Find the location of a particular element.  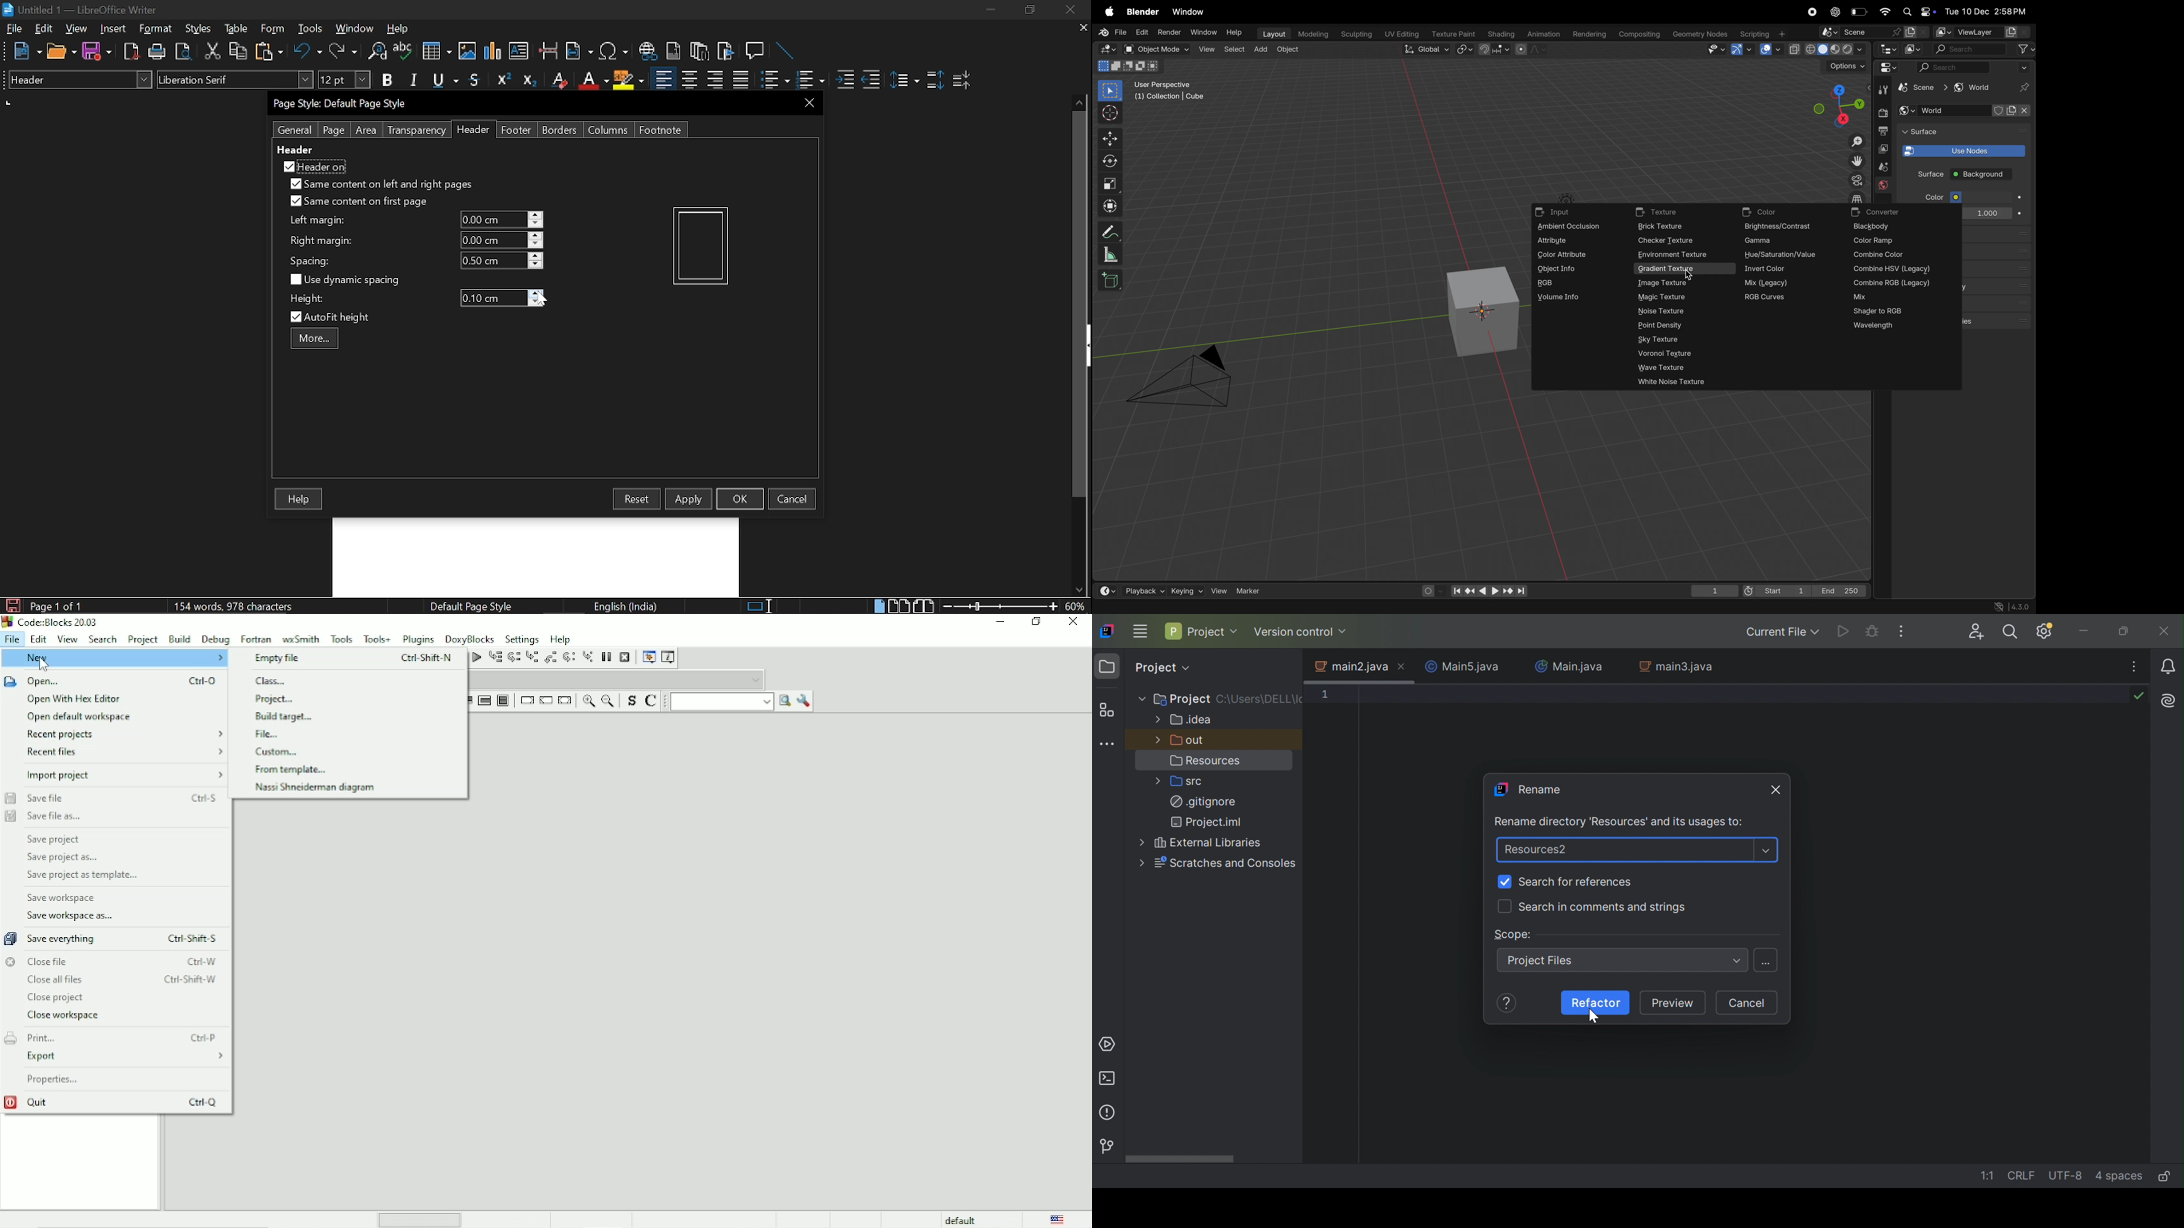

Next line is located at coordinates (513, 658).